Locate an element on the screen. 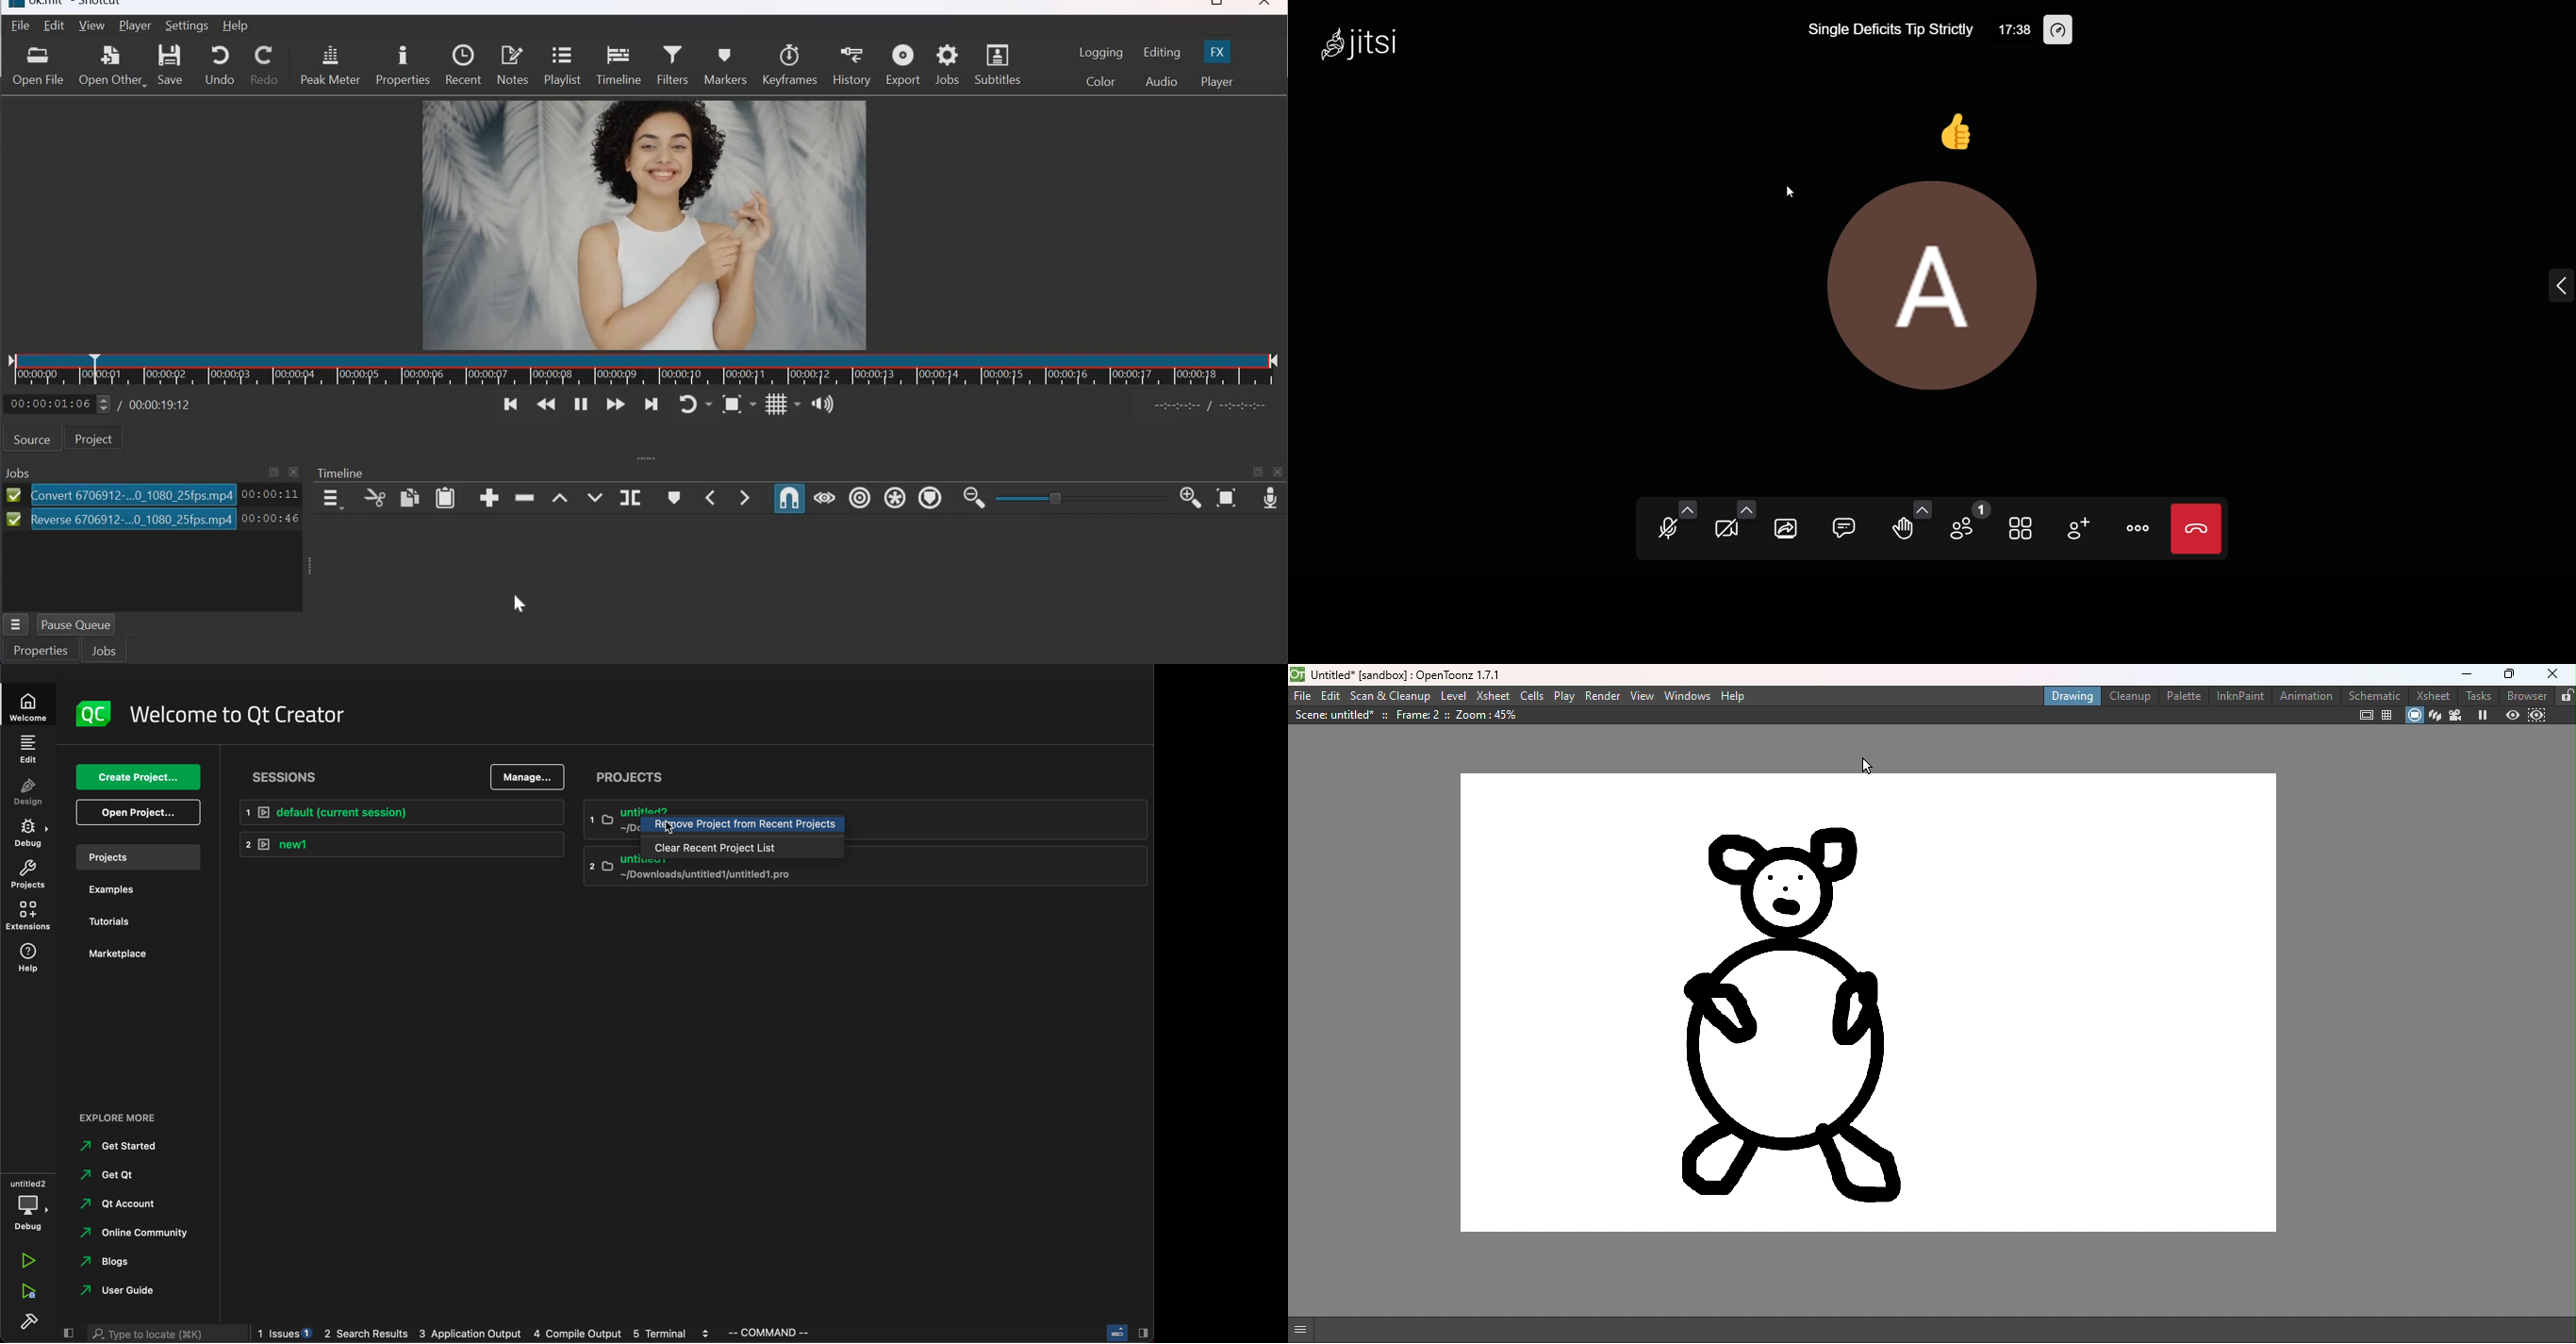  settings is located at coordinates (189, 25).